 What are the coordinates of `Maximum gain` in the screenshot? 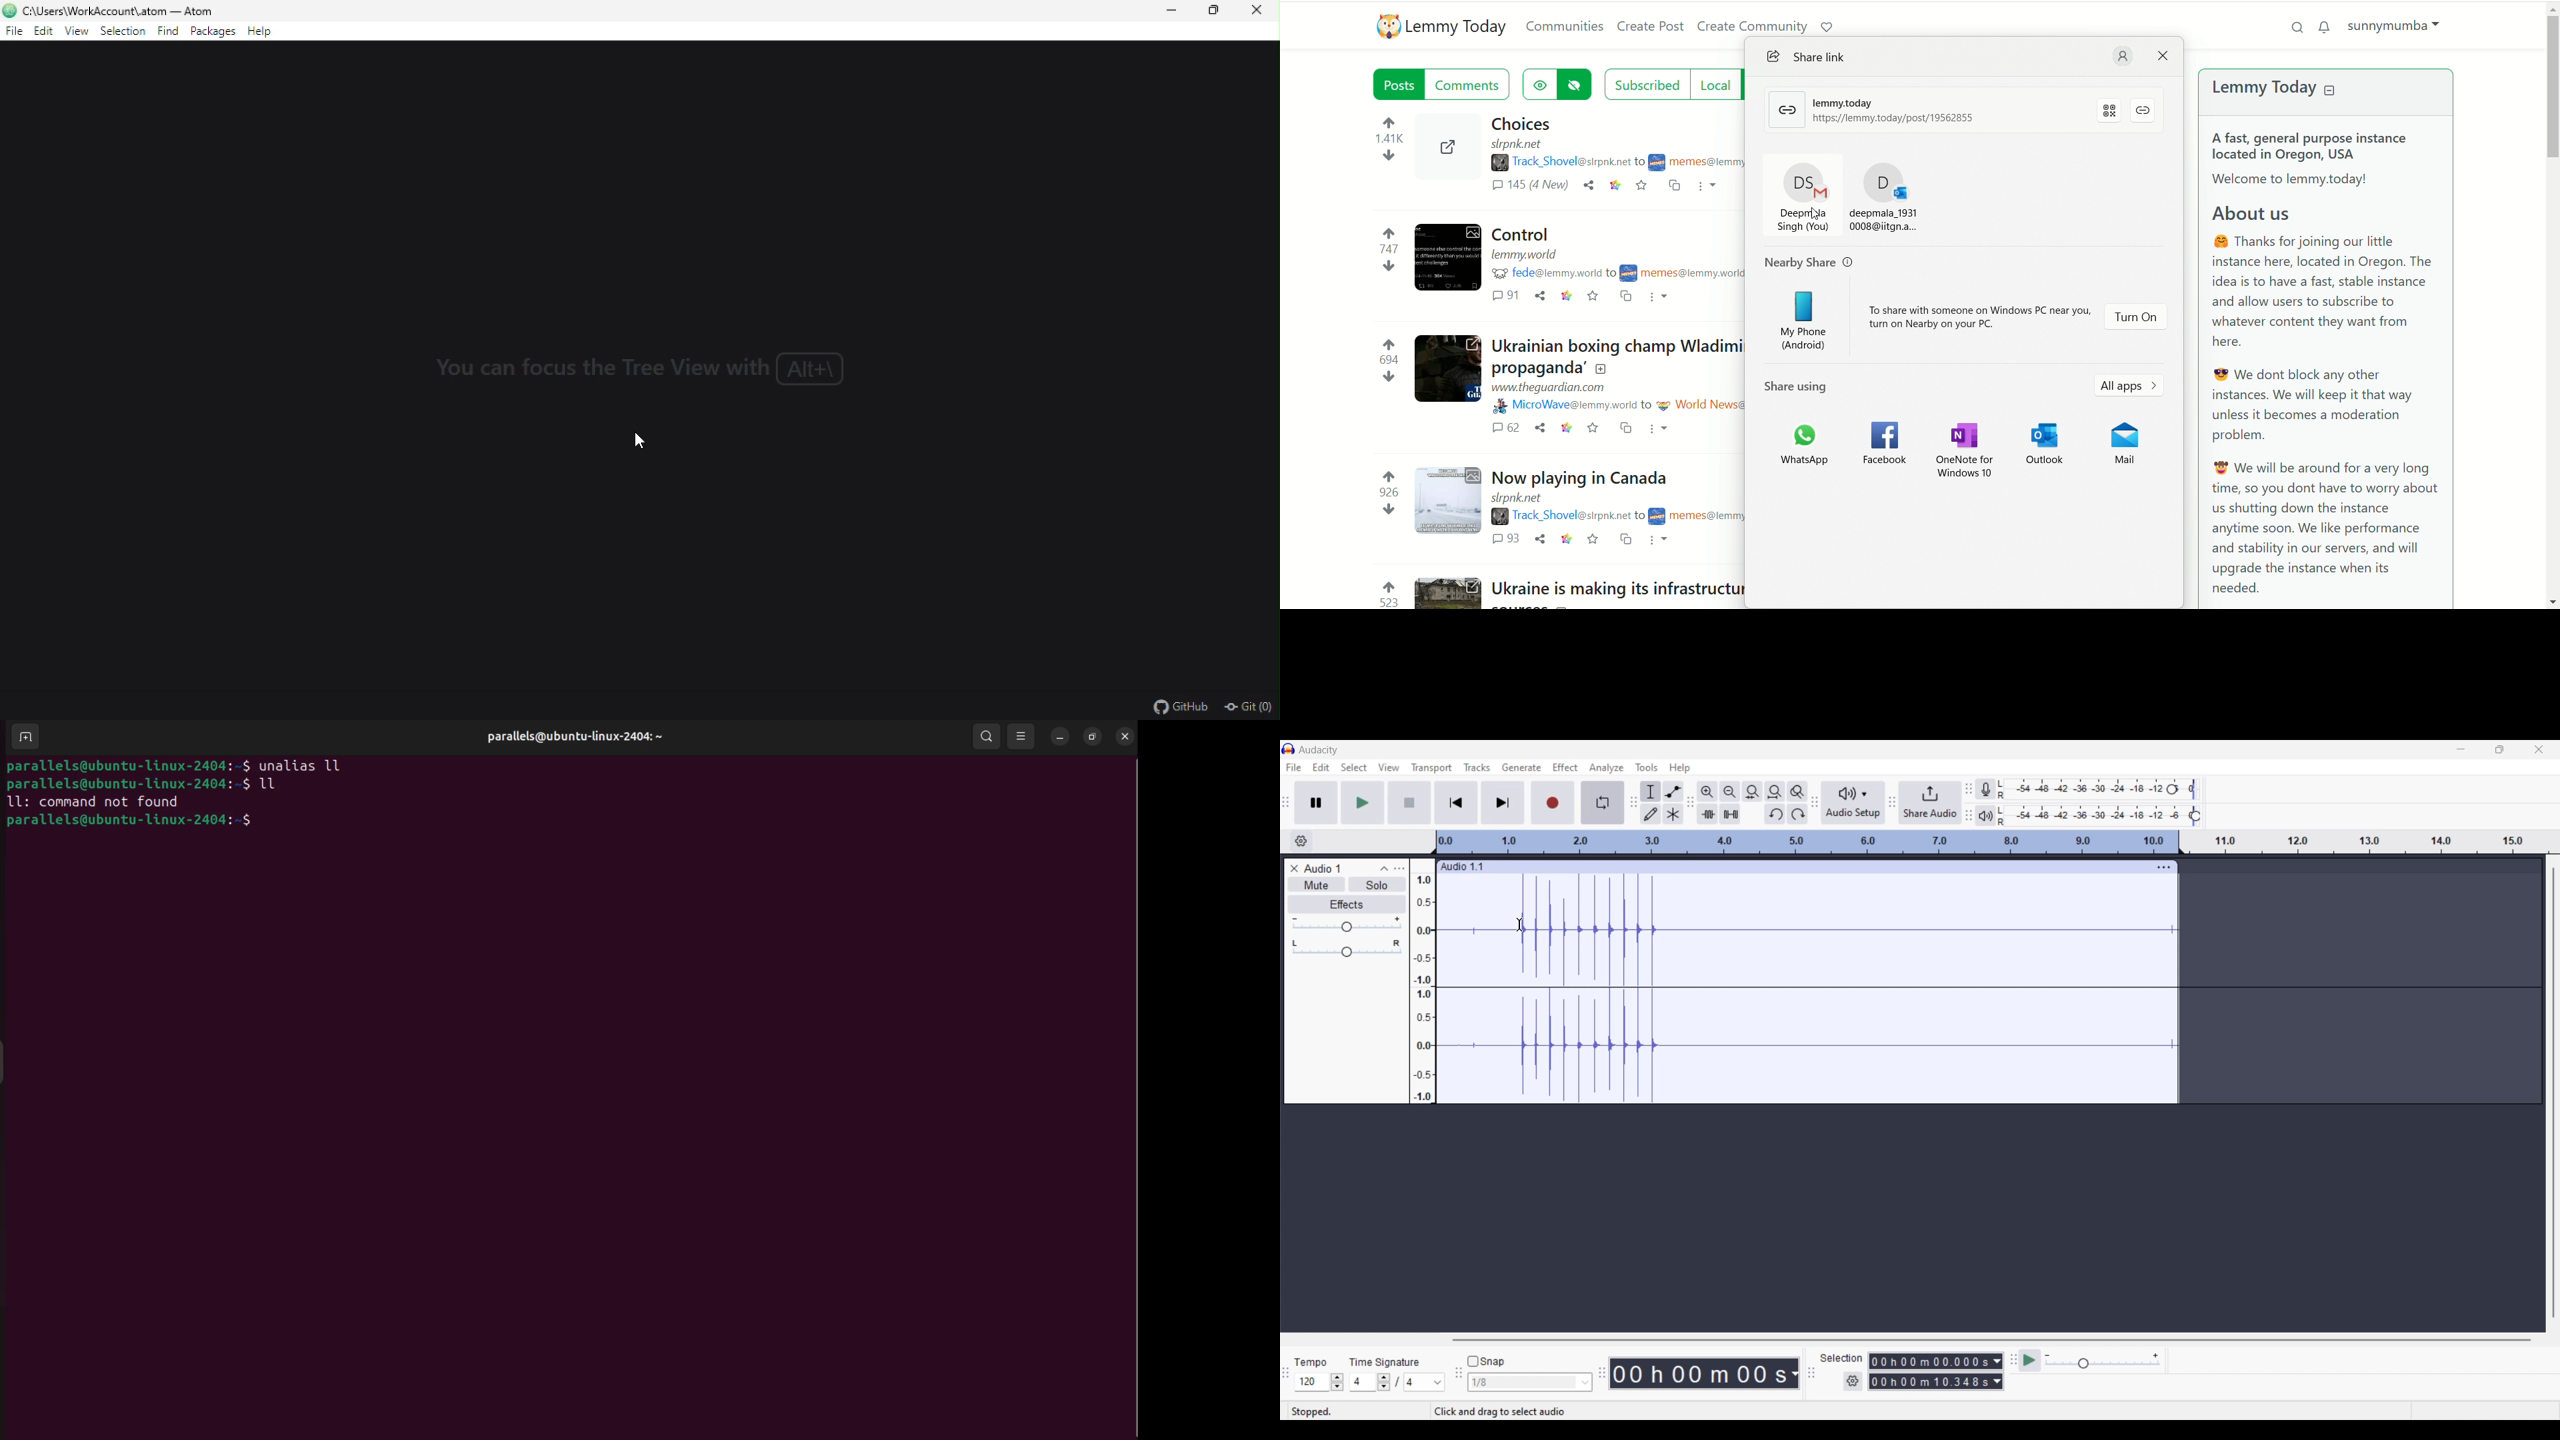 It's located at (1397, 919).